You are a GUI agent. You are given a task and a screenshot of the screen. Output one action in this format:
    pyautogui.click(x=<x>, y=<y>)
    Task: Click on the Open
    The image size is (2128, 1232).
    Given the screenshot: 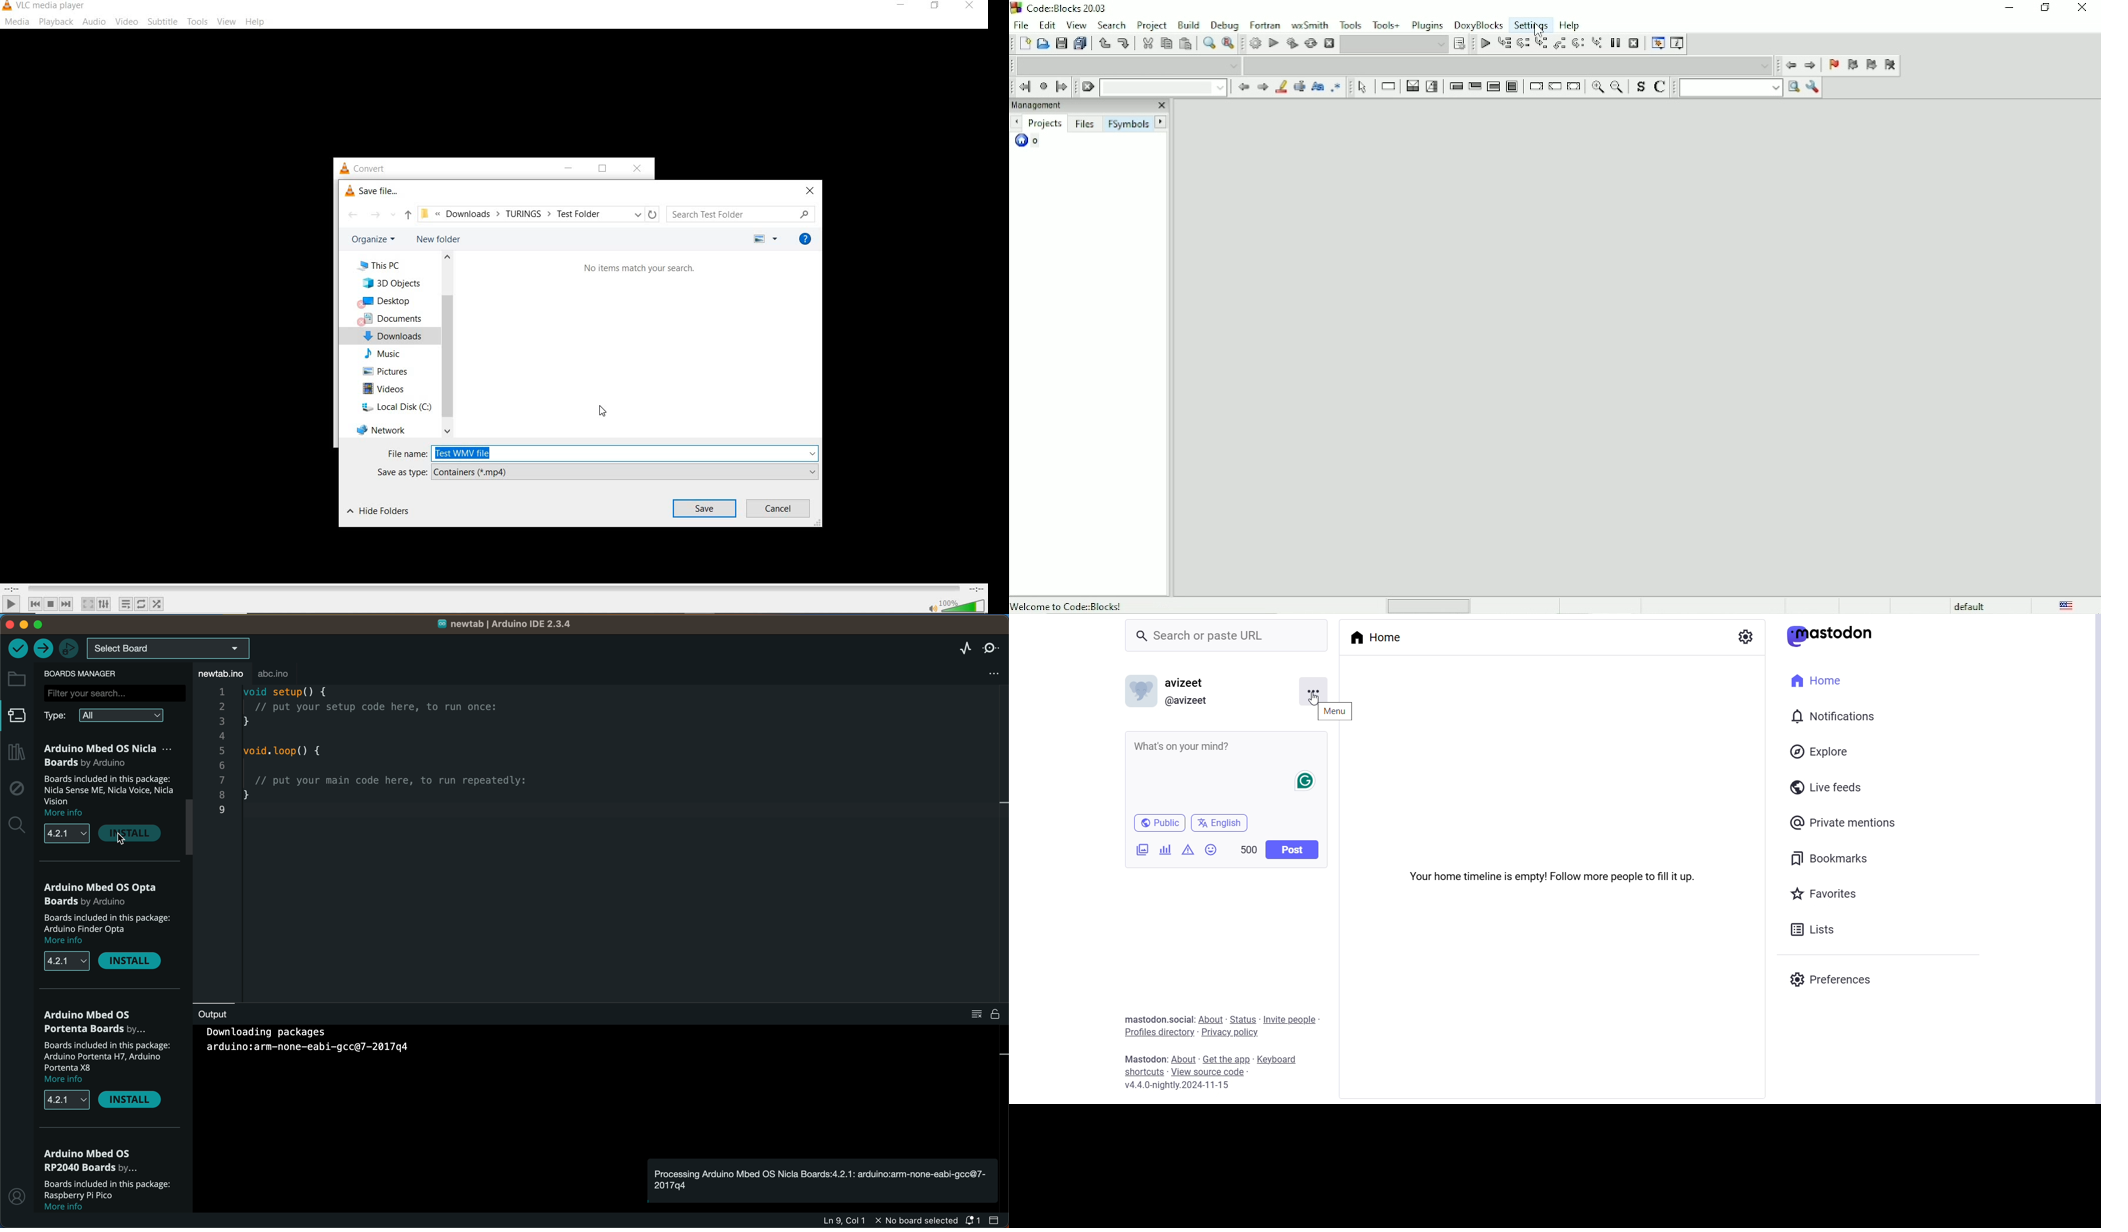 What is the action you would take?
    pyautogui.click(x=1042, y=43)
    